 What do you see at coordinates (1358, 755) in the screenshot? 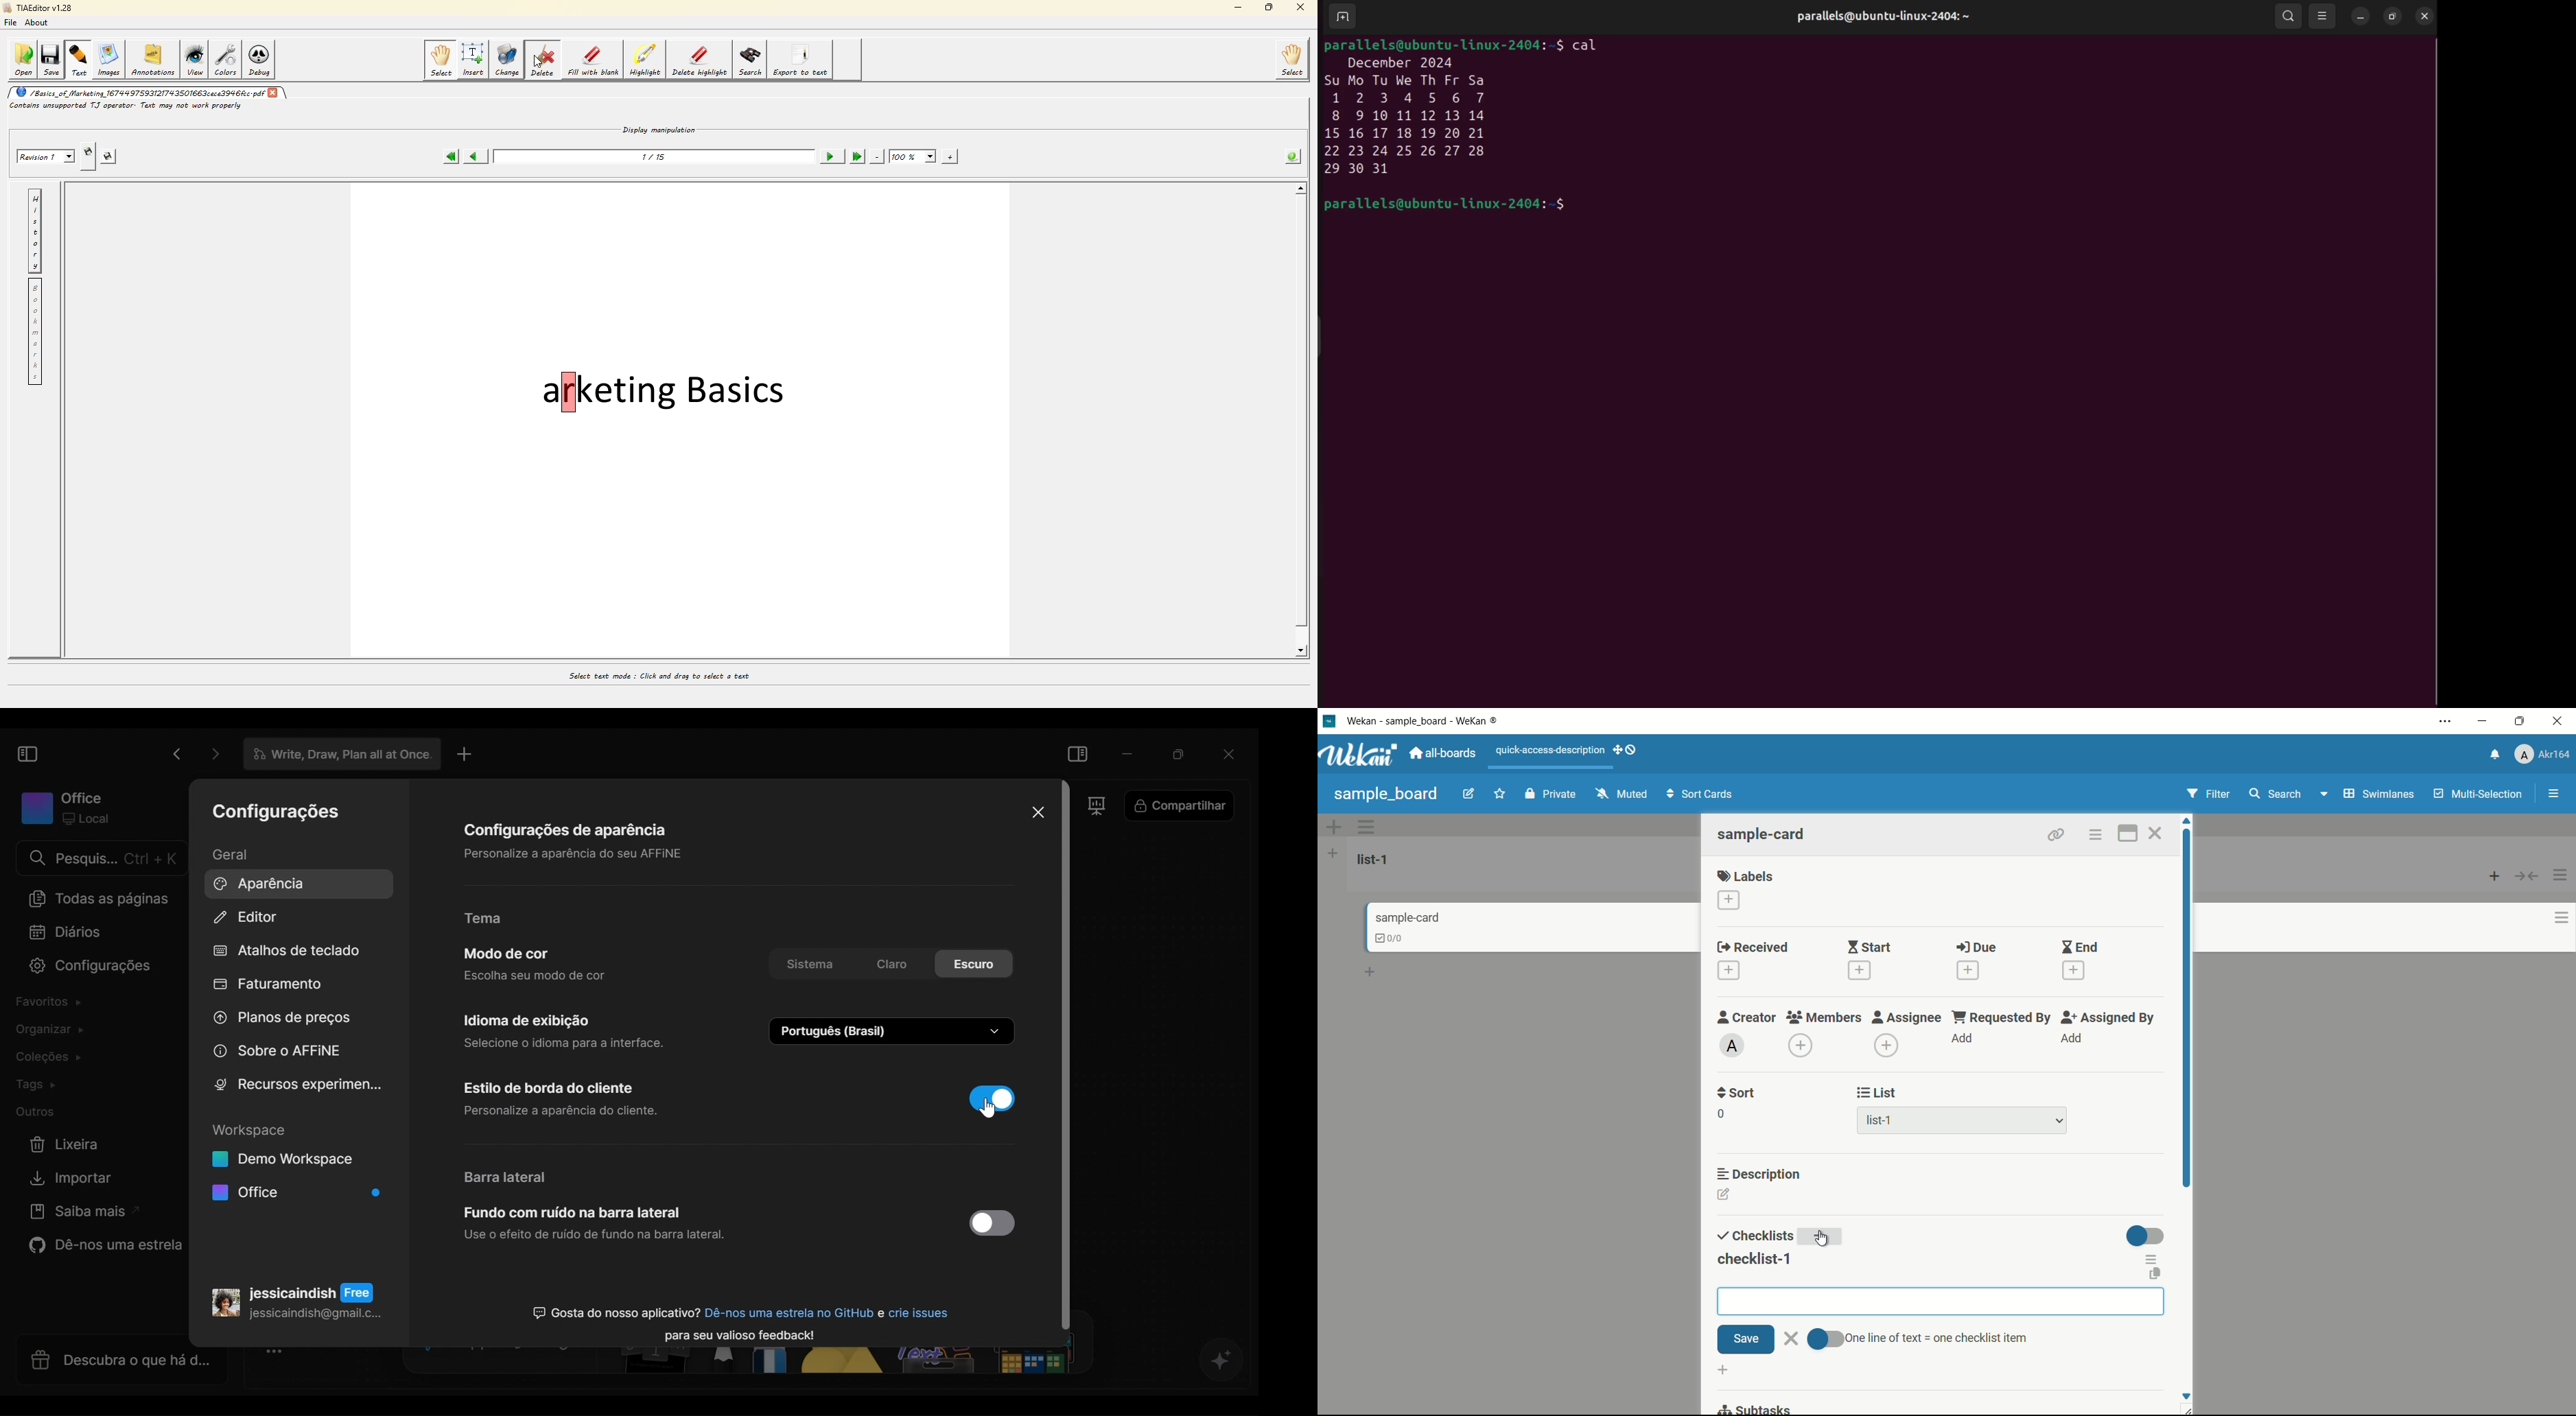
I see `app logo` at bounding box center [1358, 755].